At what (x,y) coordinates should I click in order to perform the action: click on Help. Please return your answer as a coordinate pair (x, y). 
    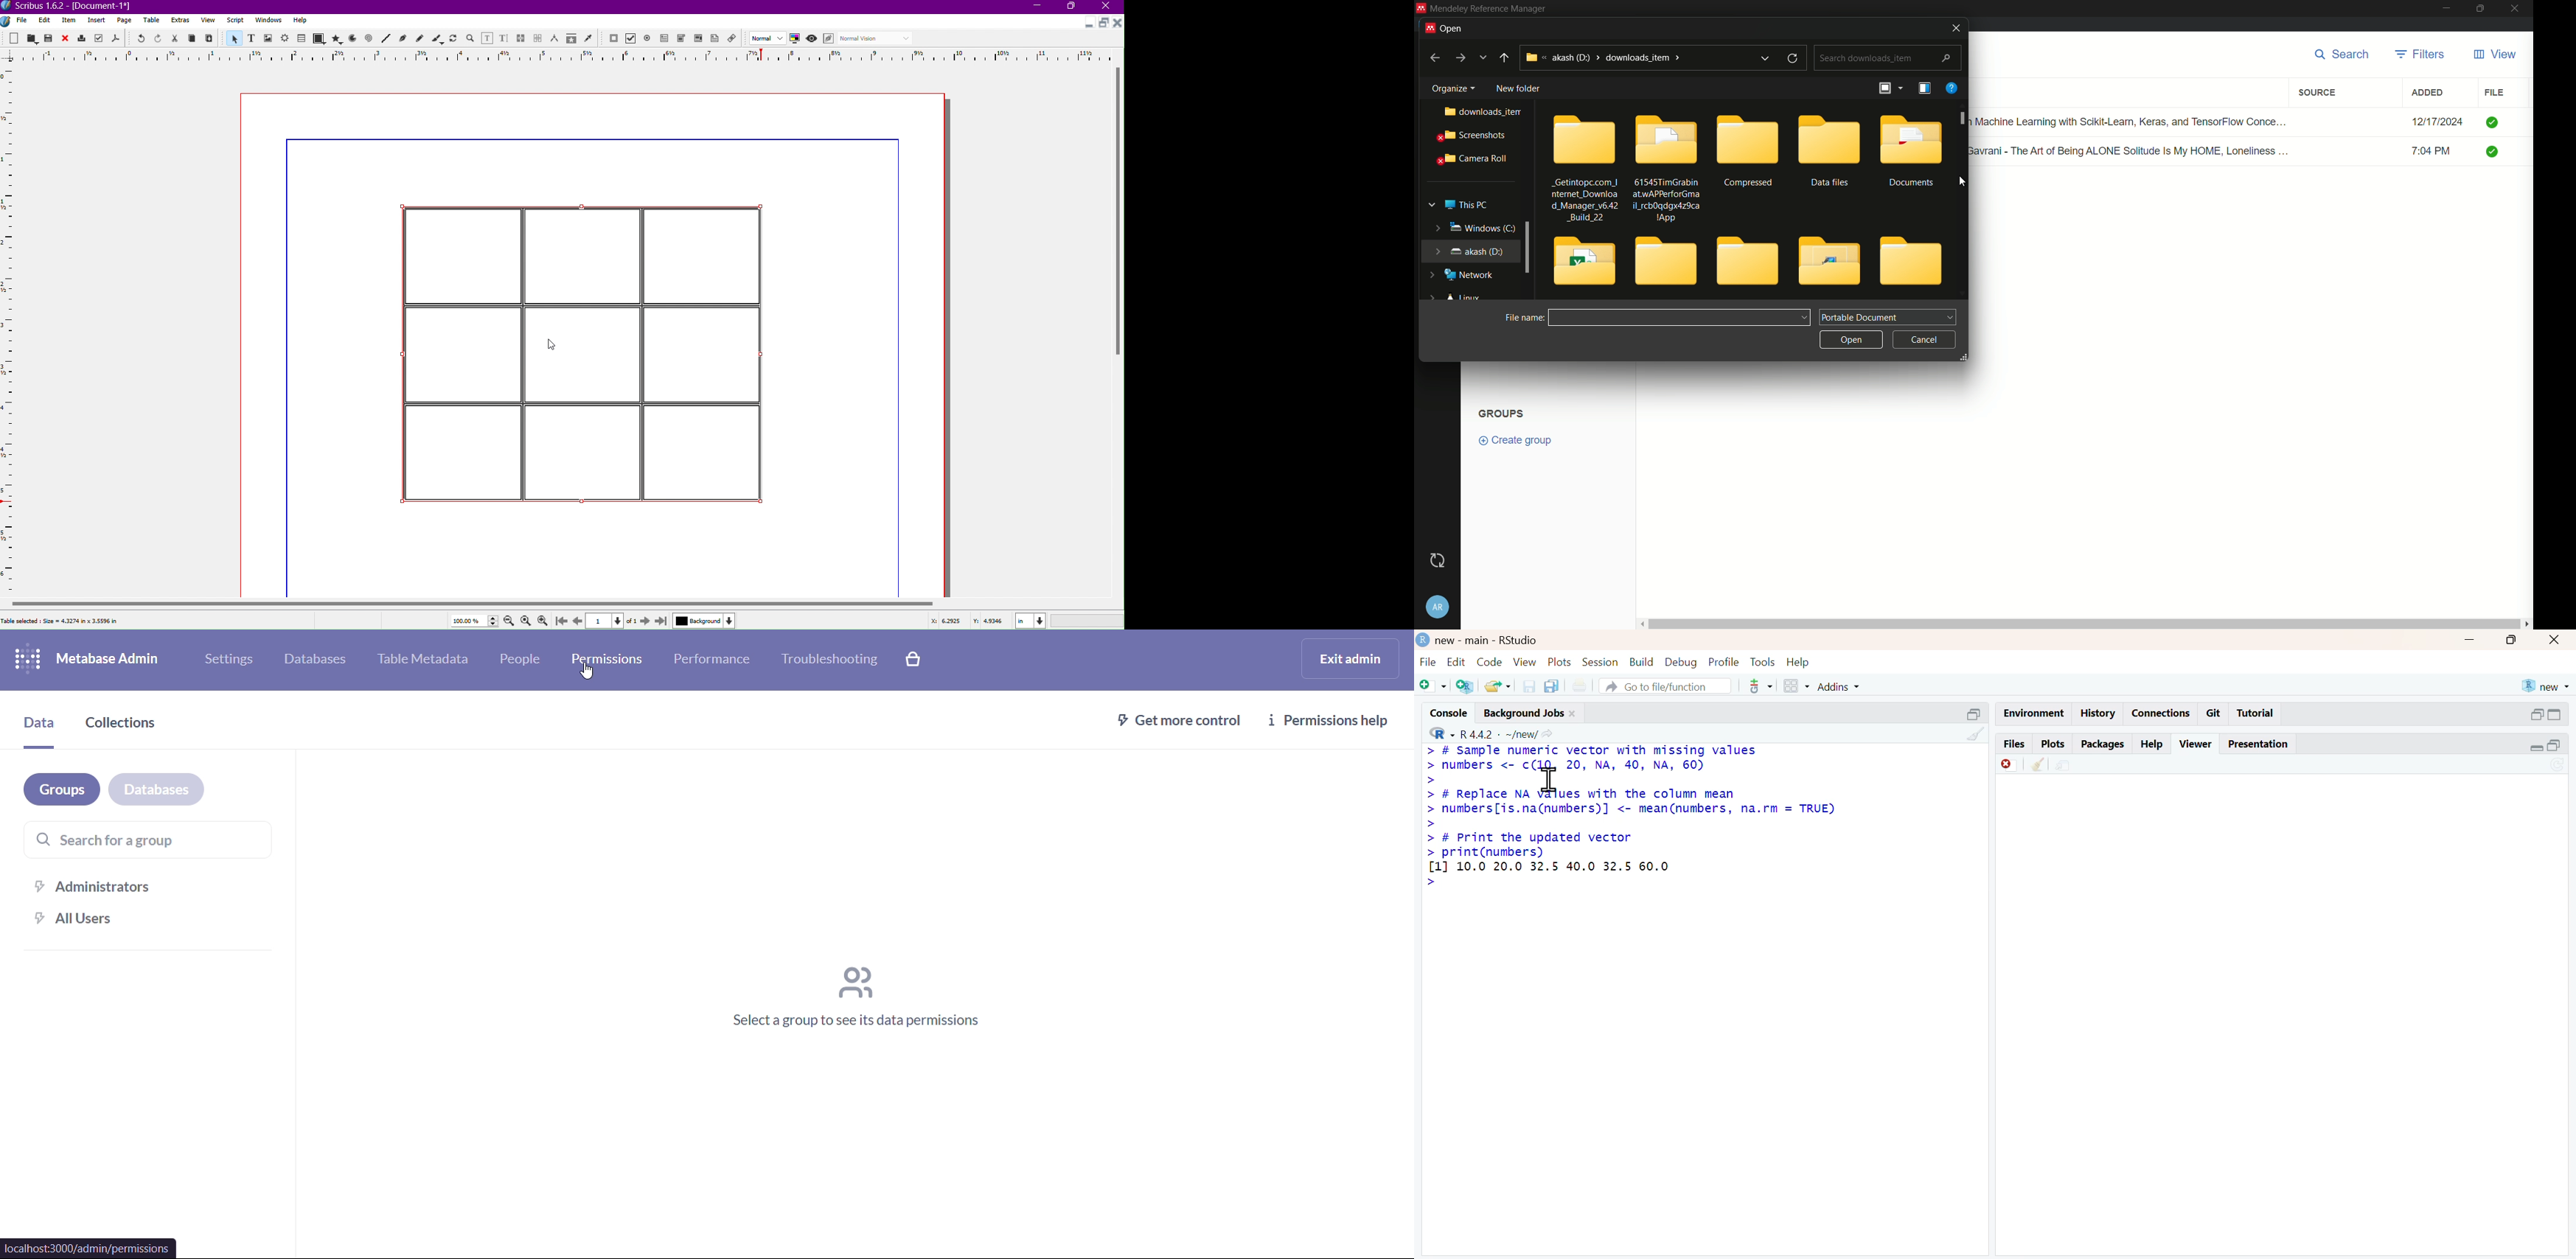
    Looking at the image, I should click on (300, 20).